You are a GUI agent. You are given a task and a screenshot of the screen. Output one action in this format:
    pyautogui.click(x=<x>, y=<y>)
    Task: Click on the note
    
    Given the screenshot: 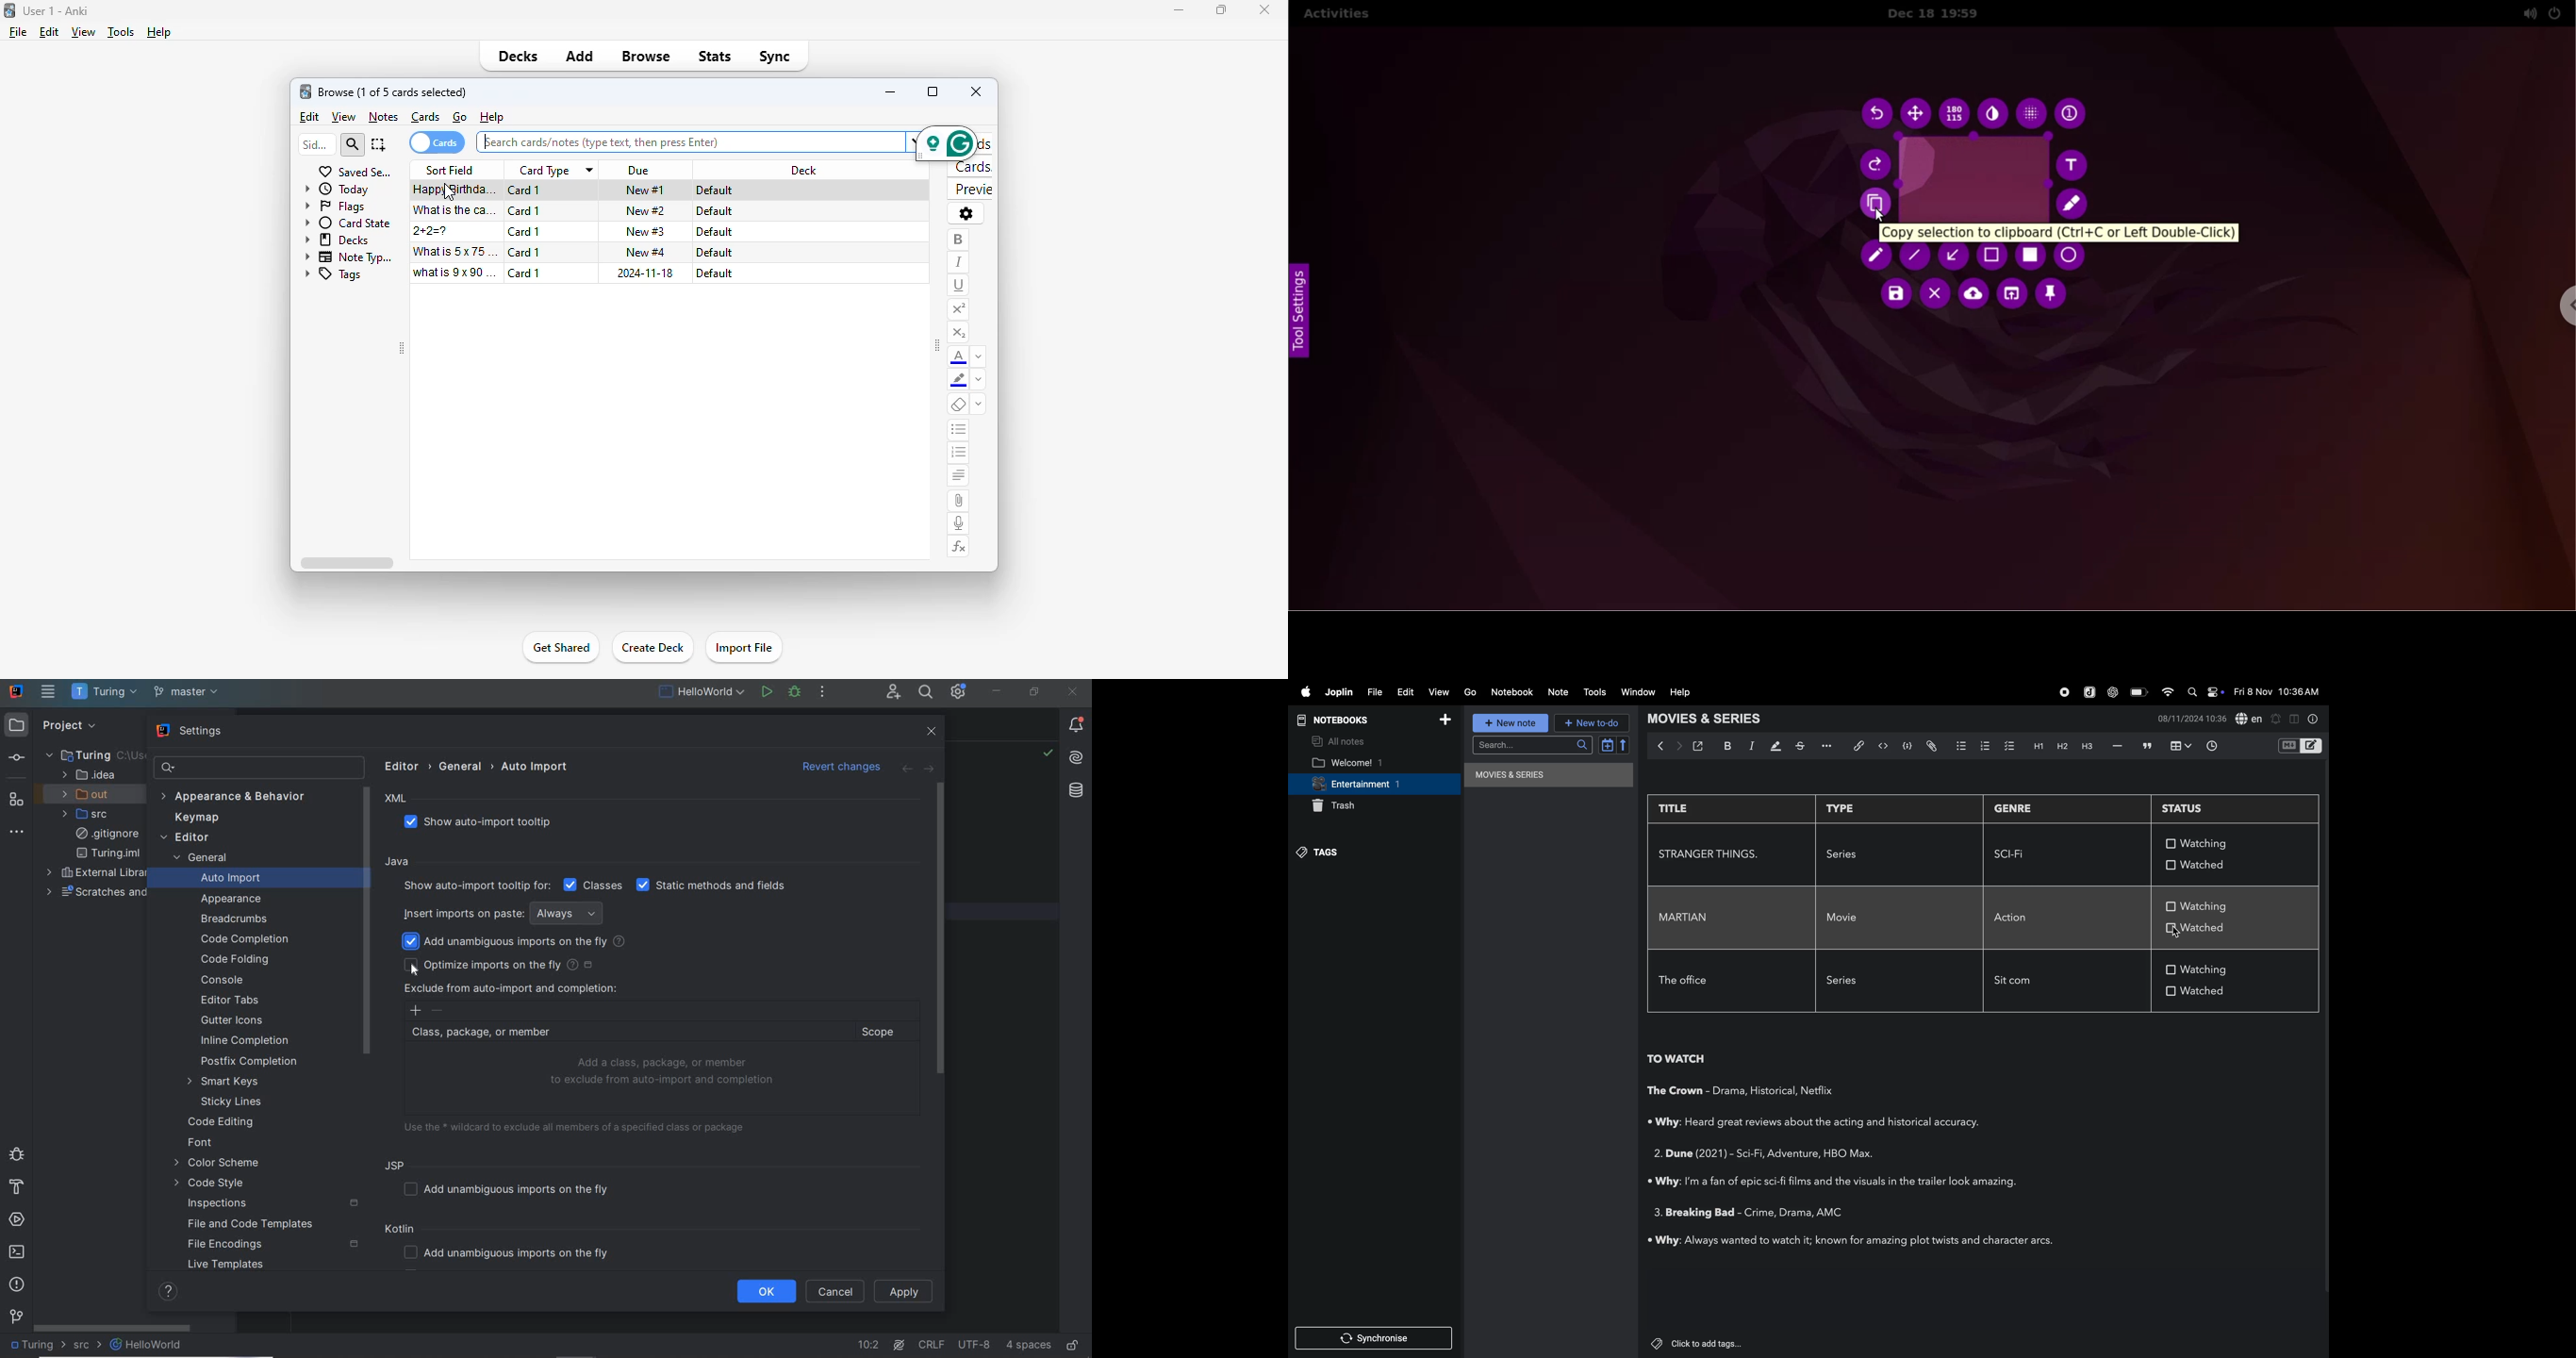 What is the action you would take?
    pyautogui.click(x=1559, y=695)
    